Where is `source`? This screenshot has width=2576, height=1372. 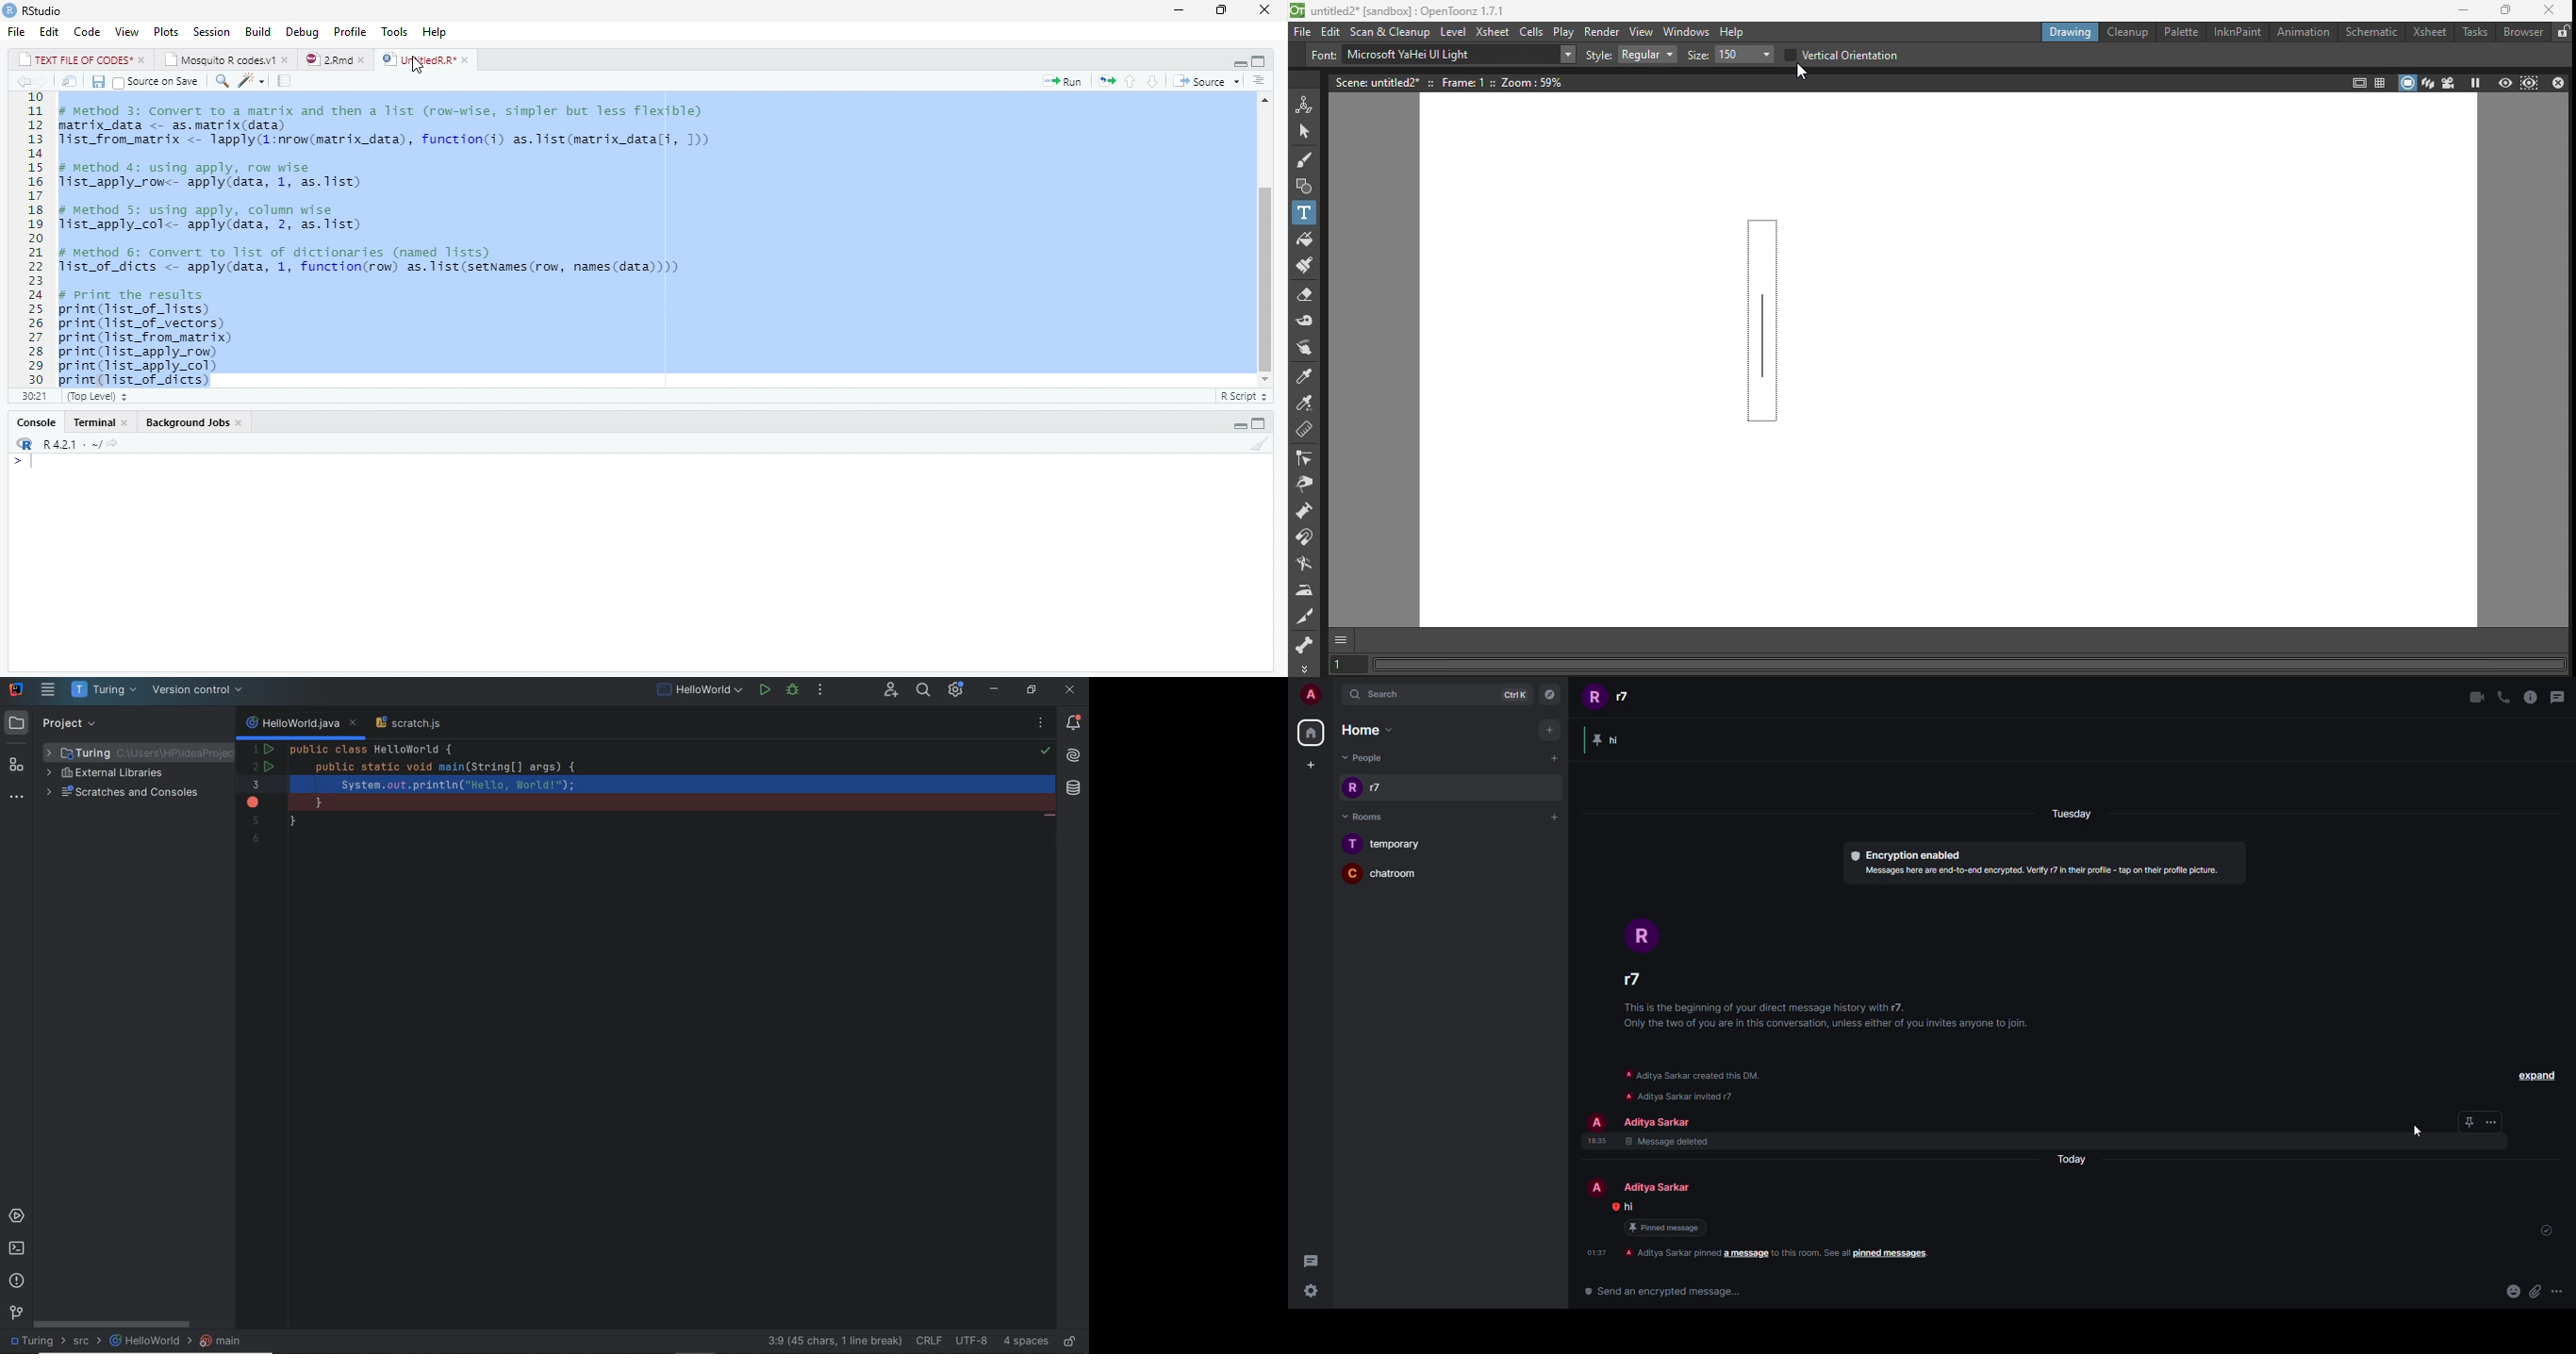
source is located at coordinates (1210, 81).